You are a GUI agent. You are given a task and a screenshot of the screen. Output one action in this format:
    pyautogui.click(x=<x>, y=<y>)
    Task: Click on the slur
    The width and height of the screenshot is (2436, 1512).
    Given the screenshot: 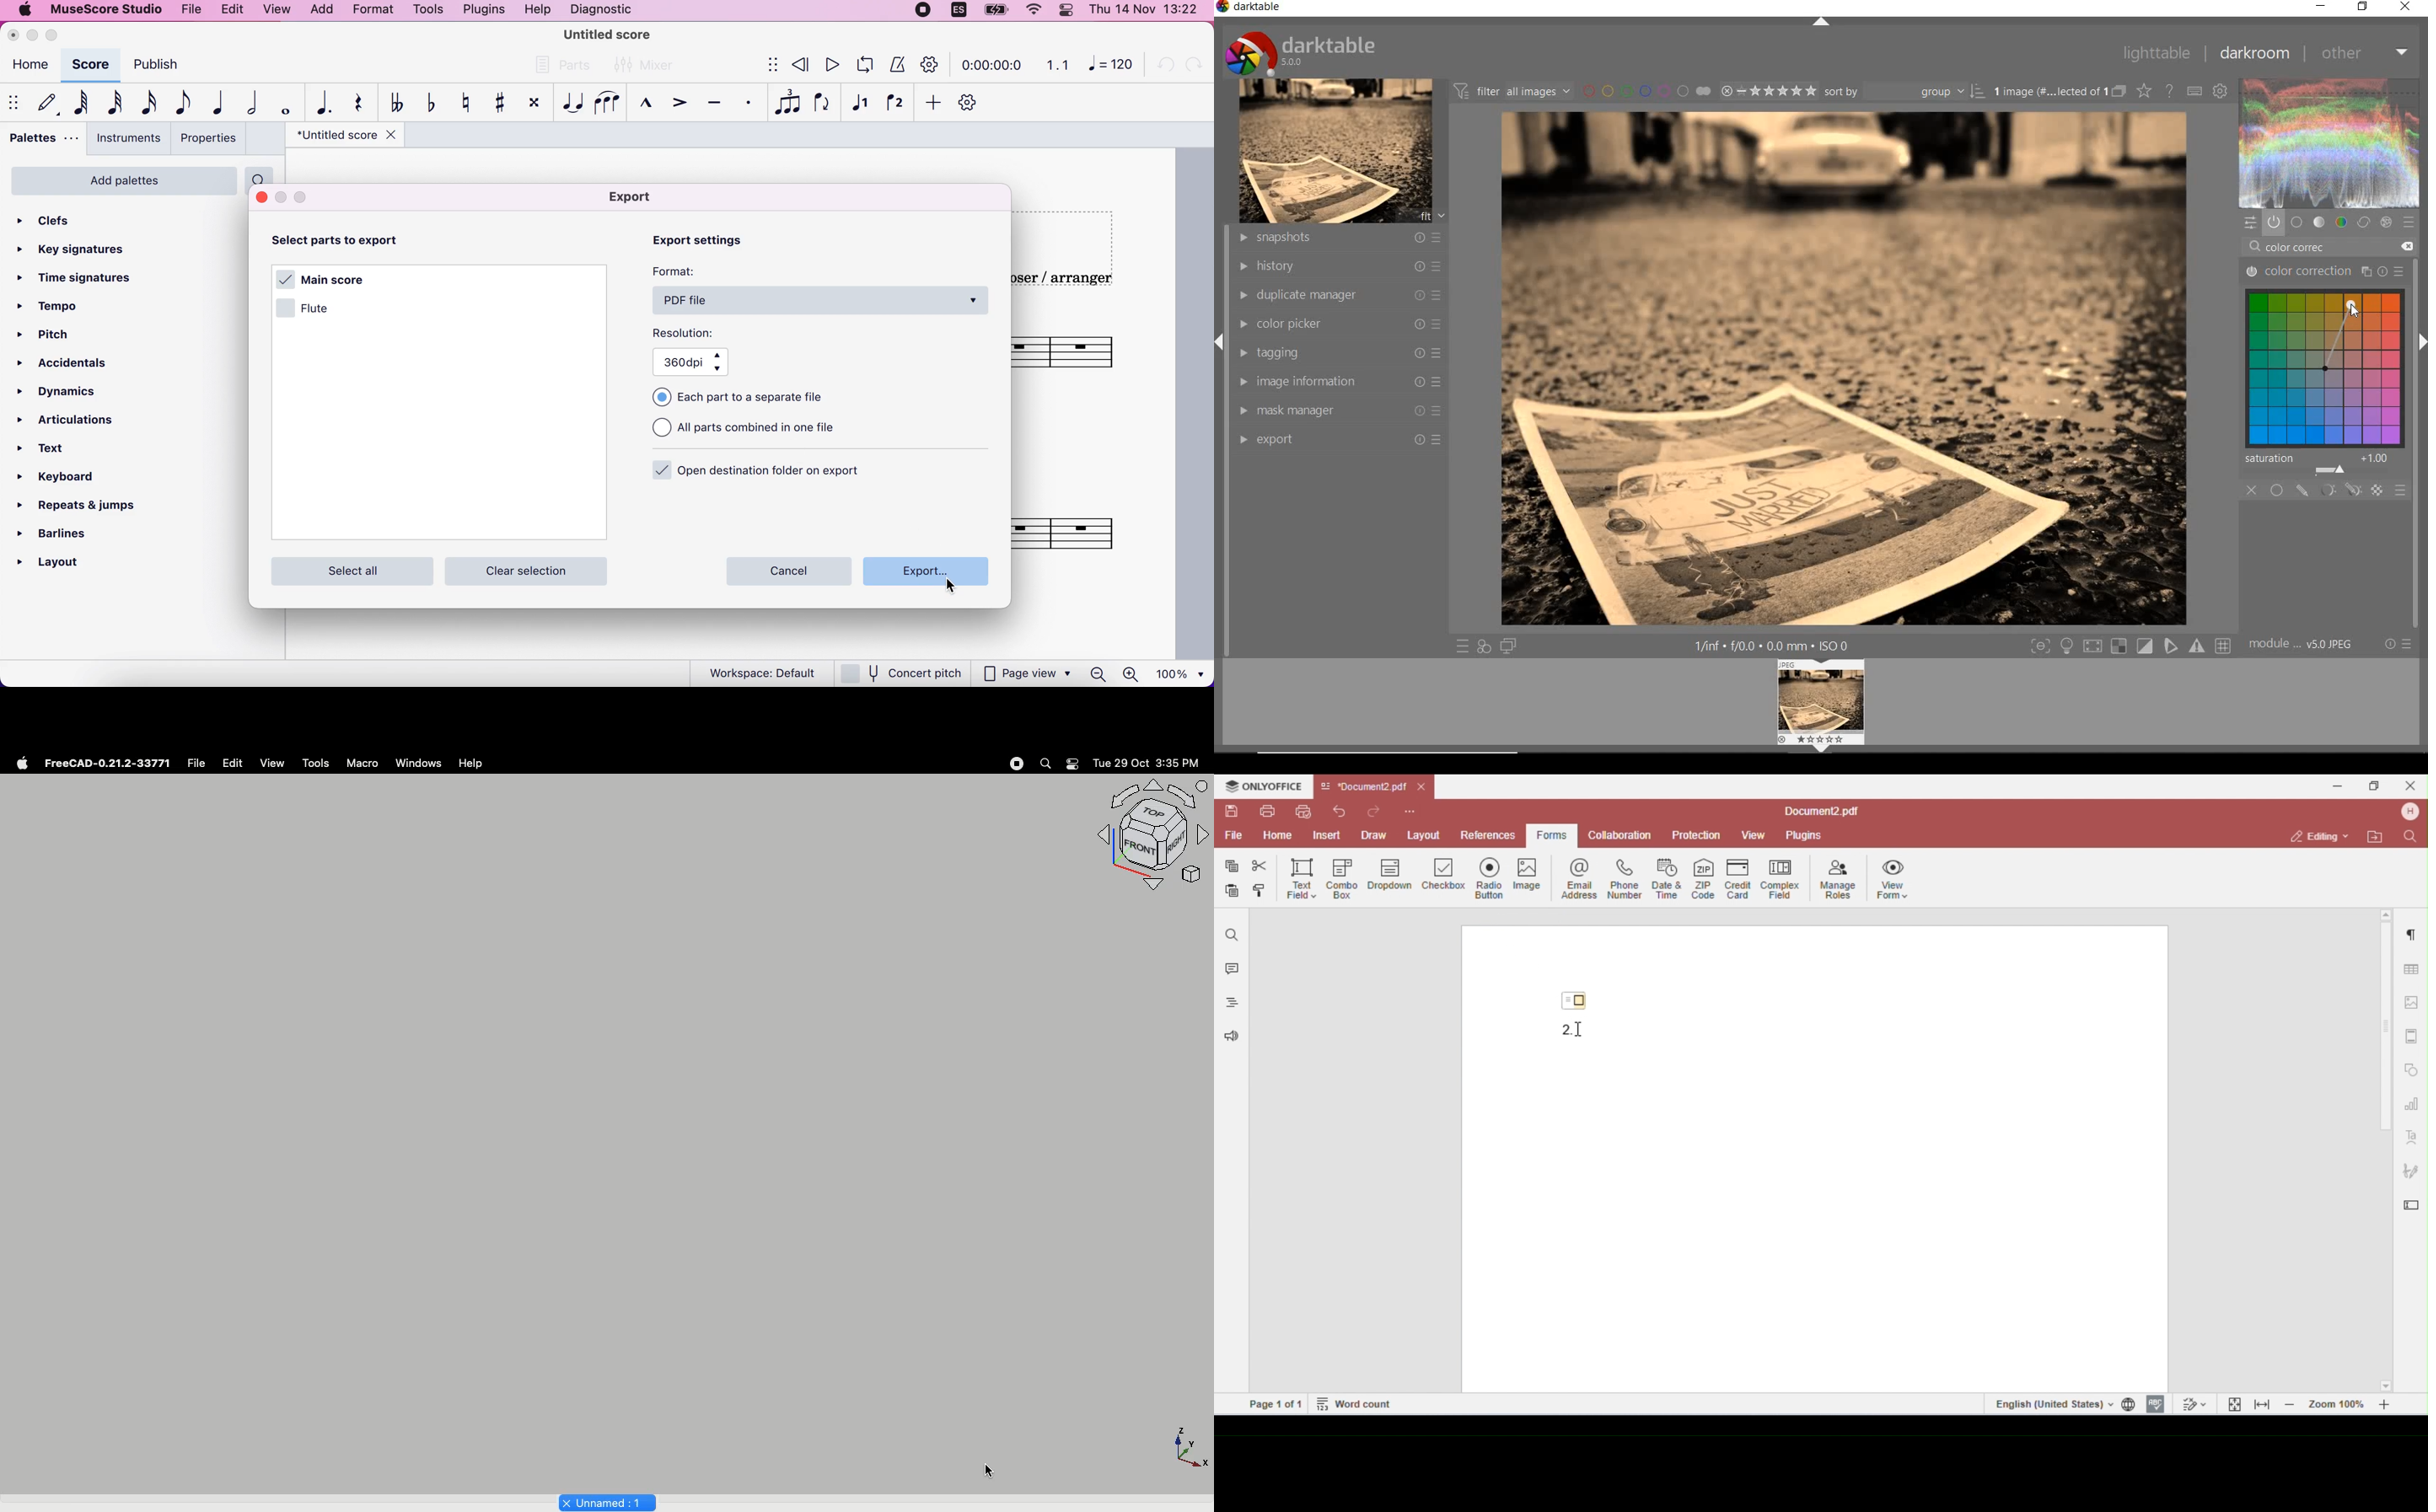 What is the action you would take?
    pyautogui.click(x=606, y=104)
    